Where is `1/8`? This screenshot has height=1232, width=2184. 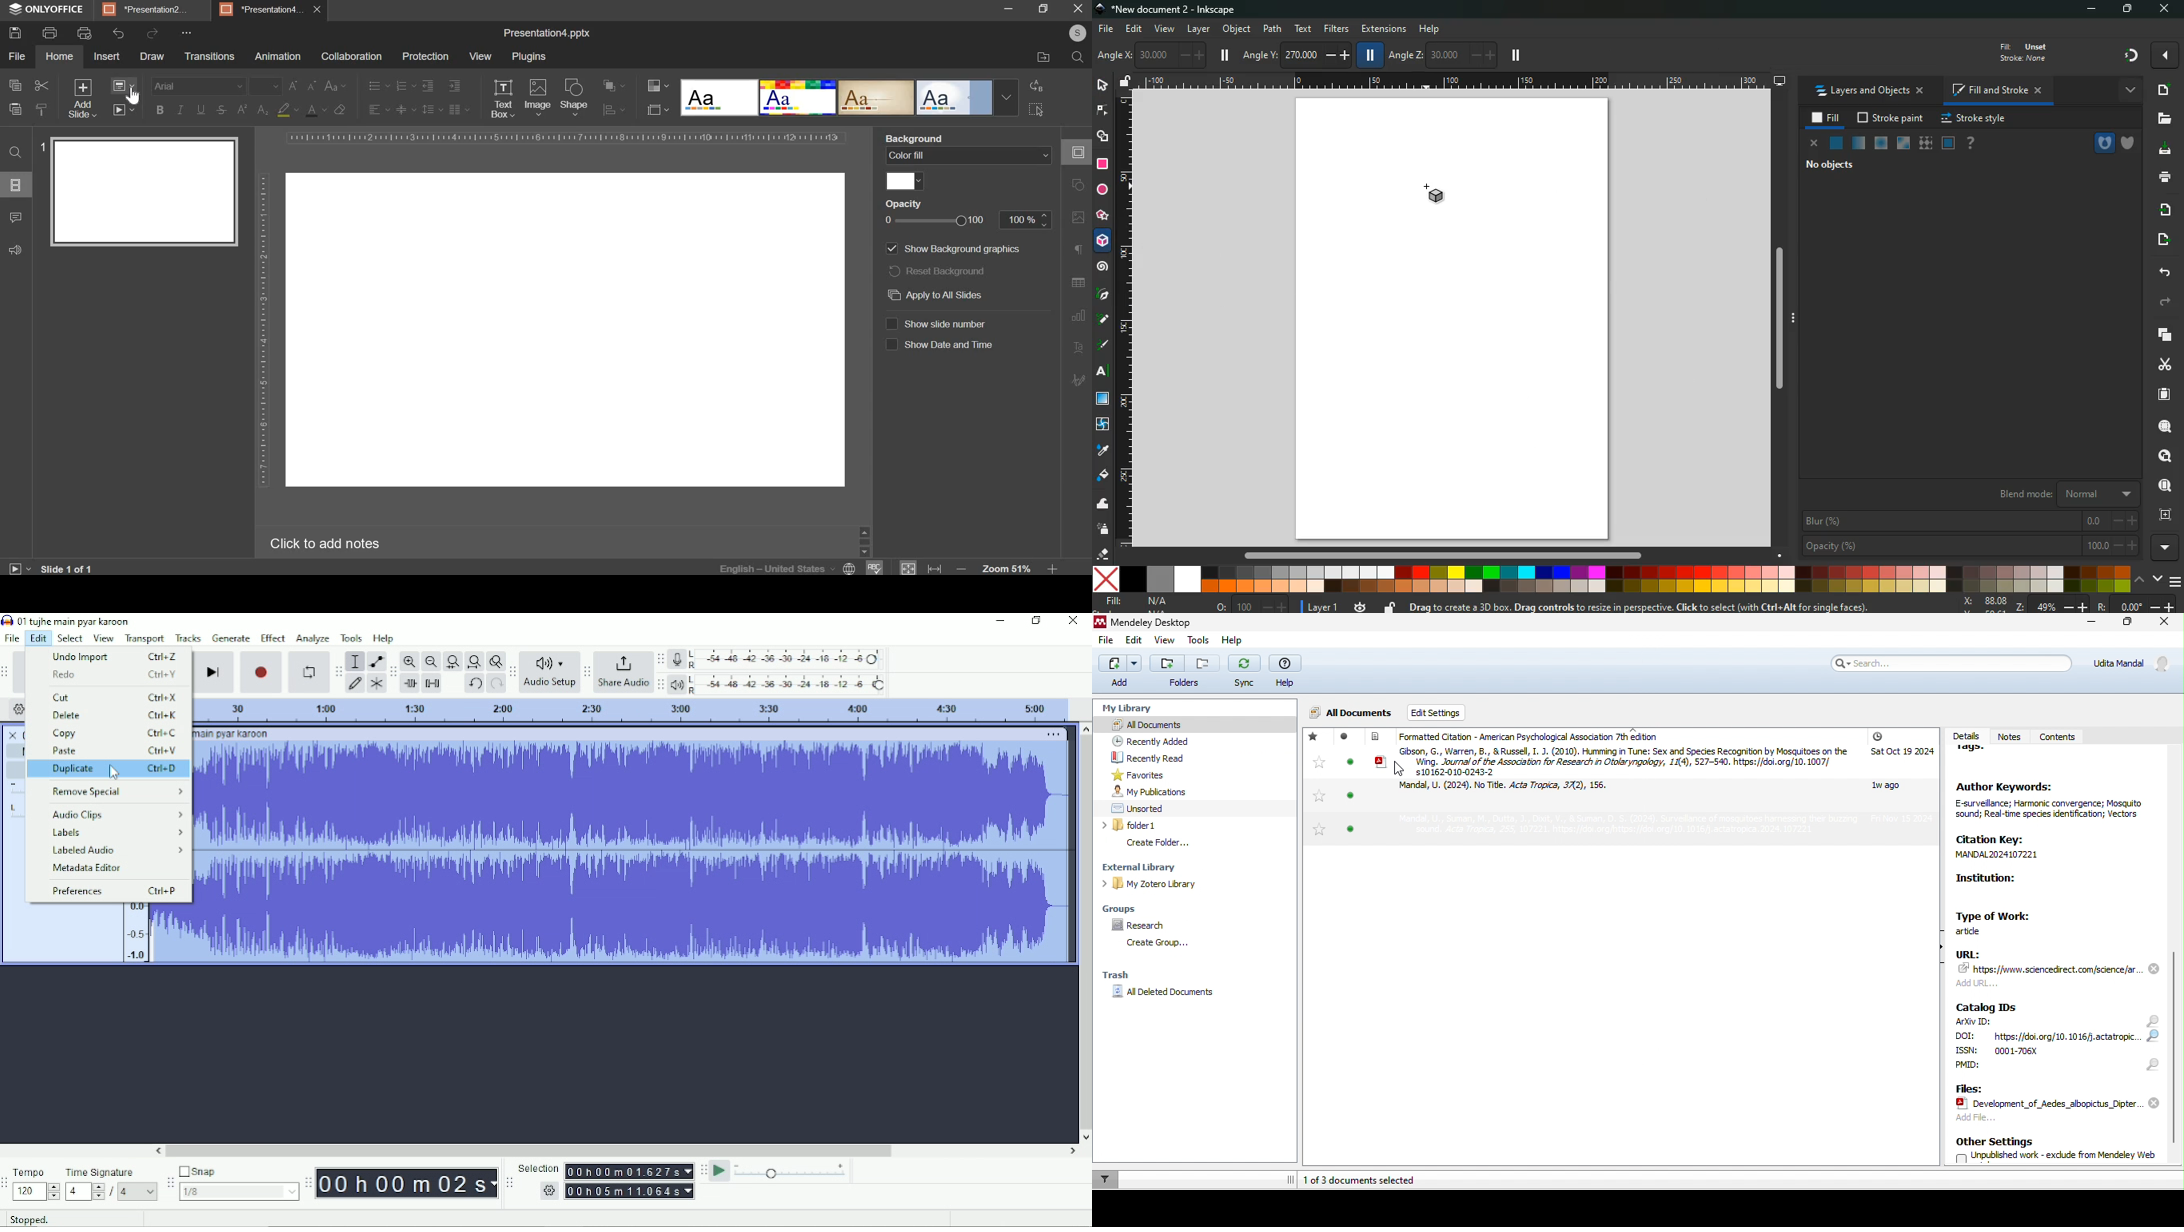 1/8 is located at coordinates (239, 1191).